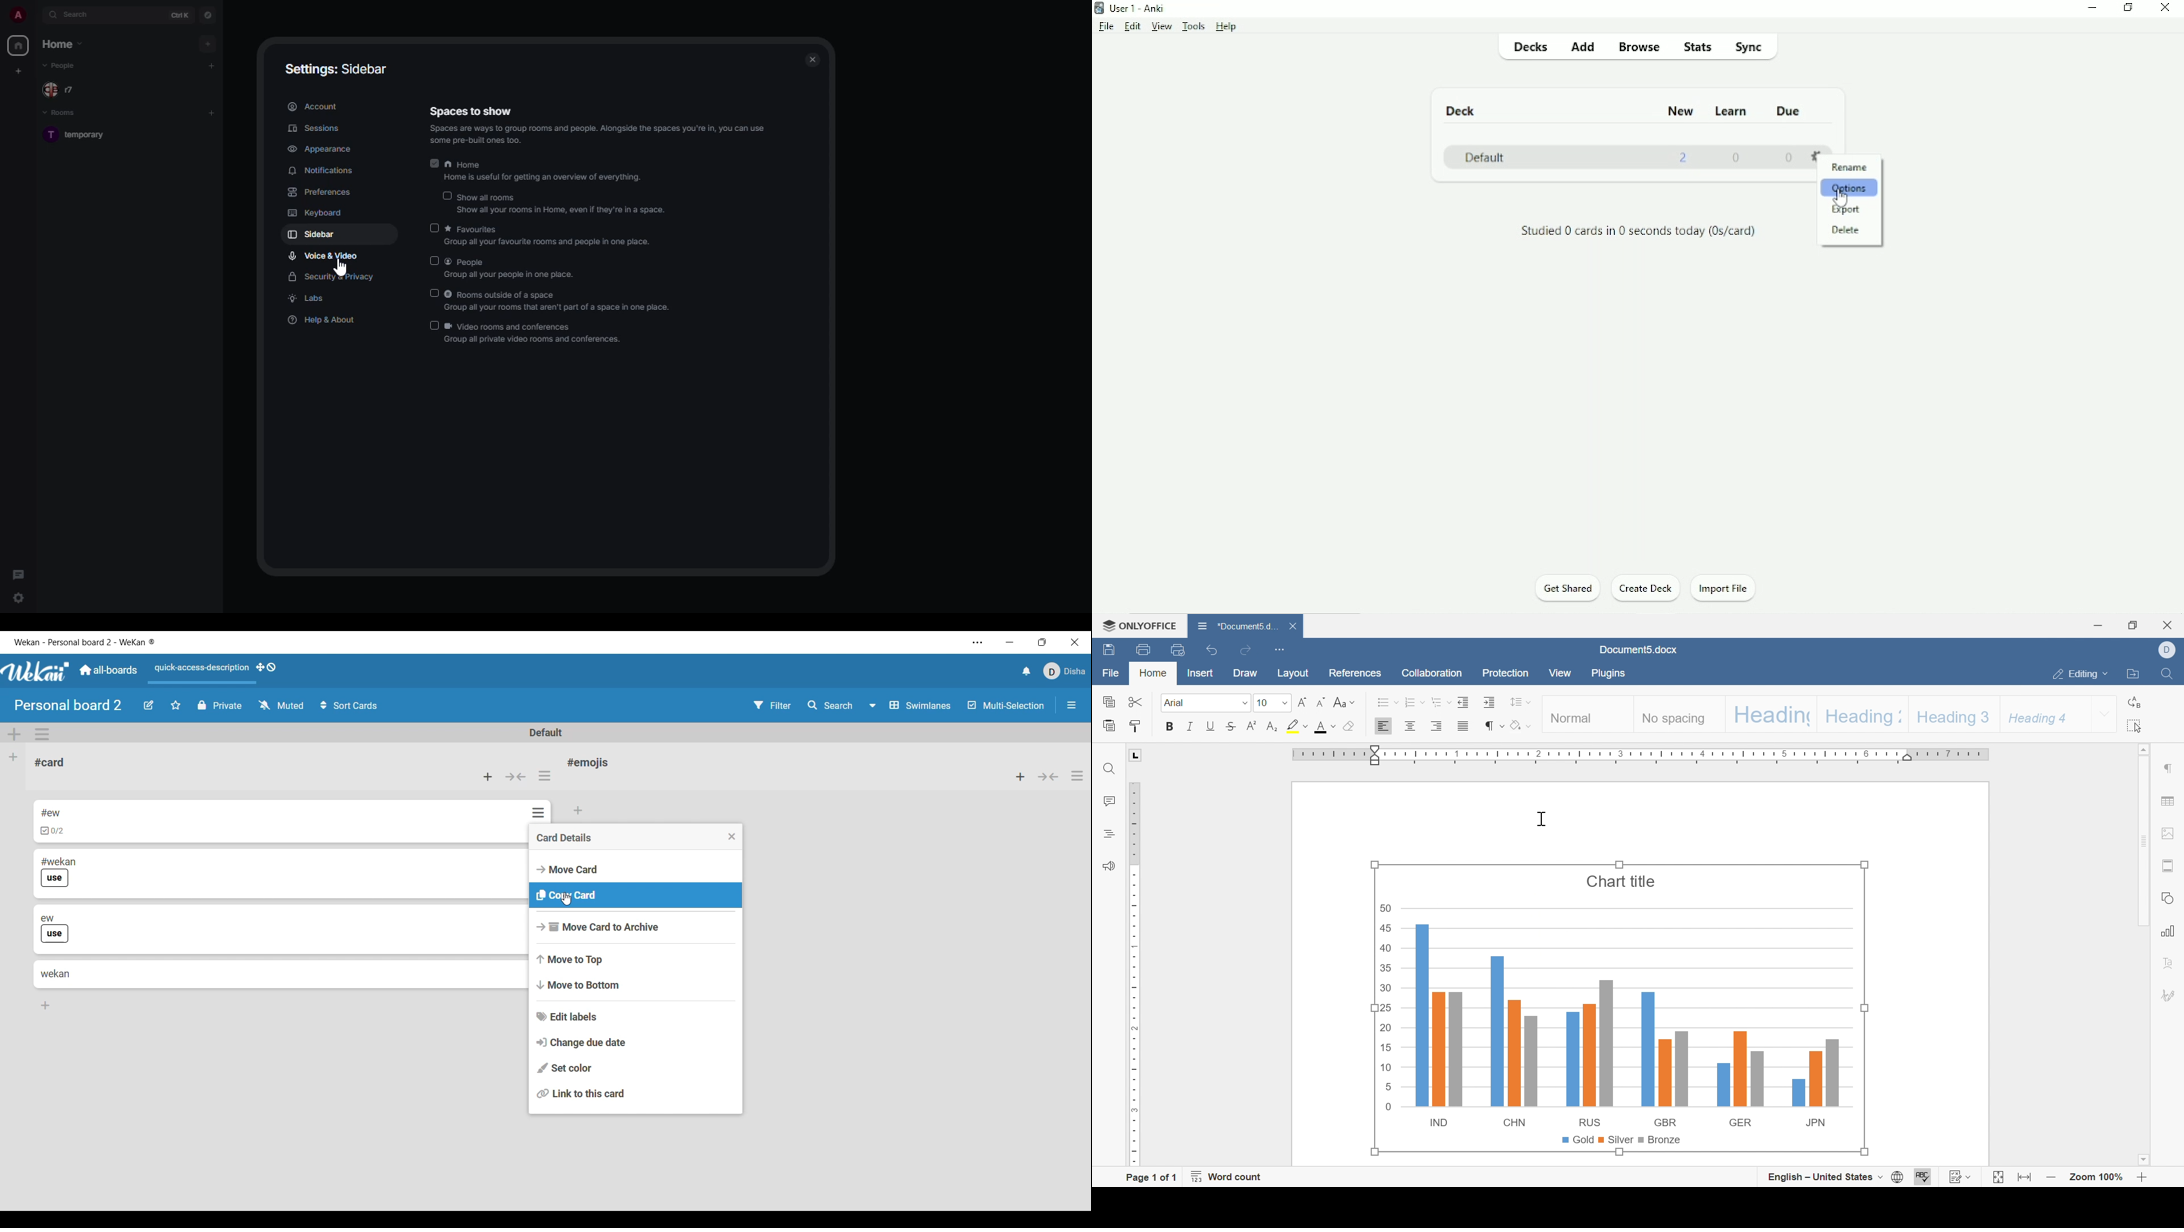  What do you see at coordinates (84, 642) in the screenshot?
I see `Software name and board name` at bounding box center [84, 642].